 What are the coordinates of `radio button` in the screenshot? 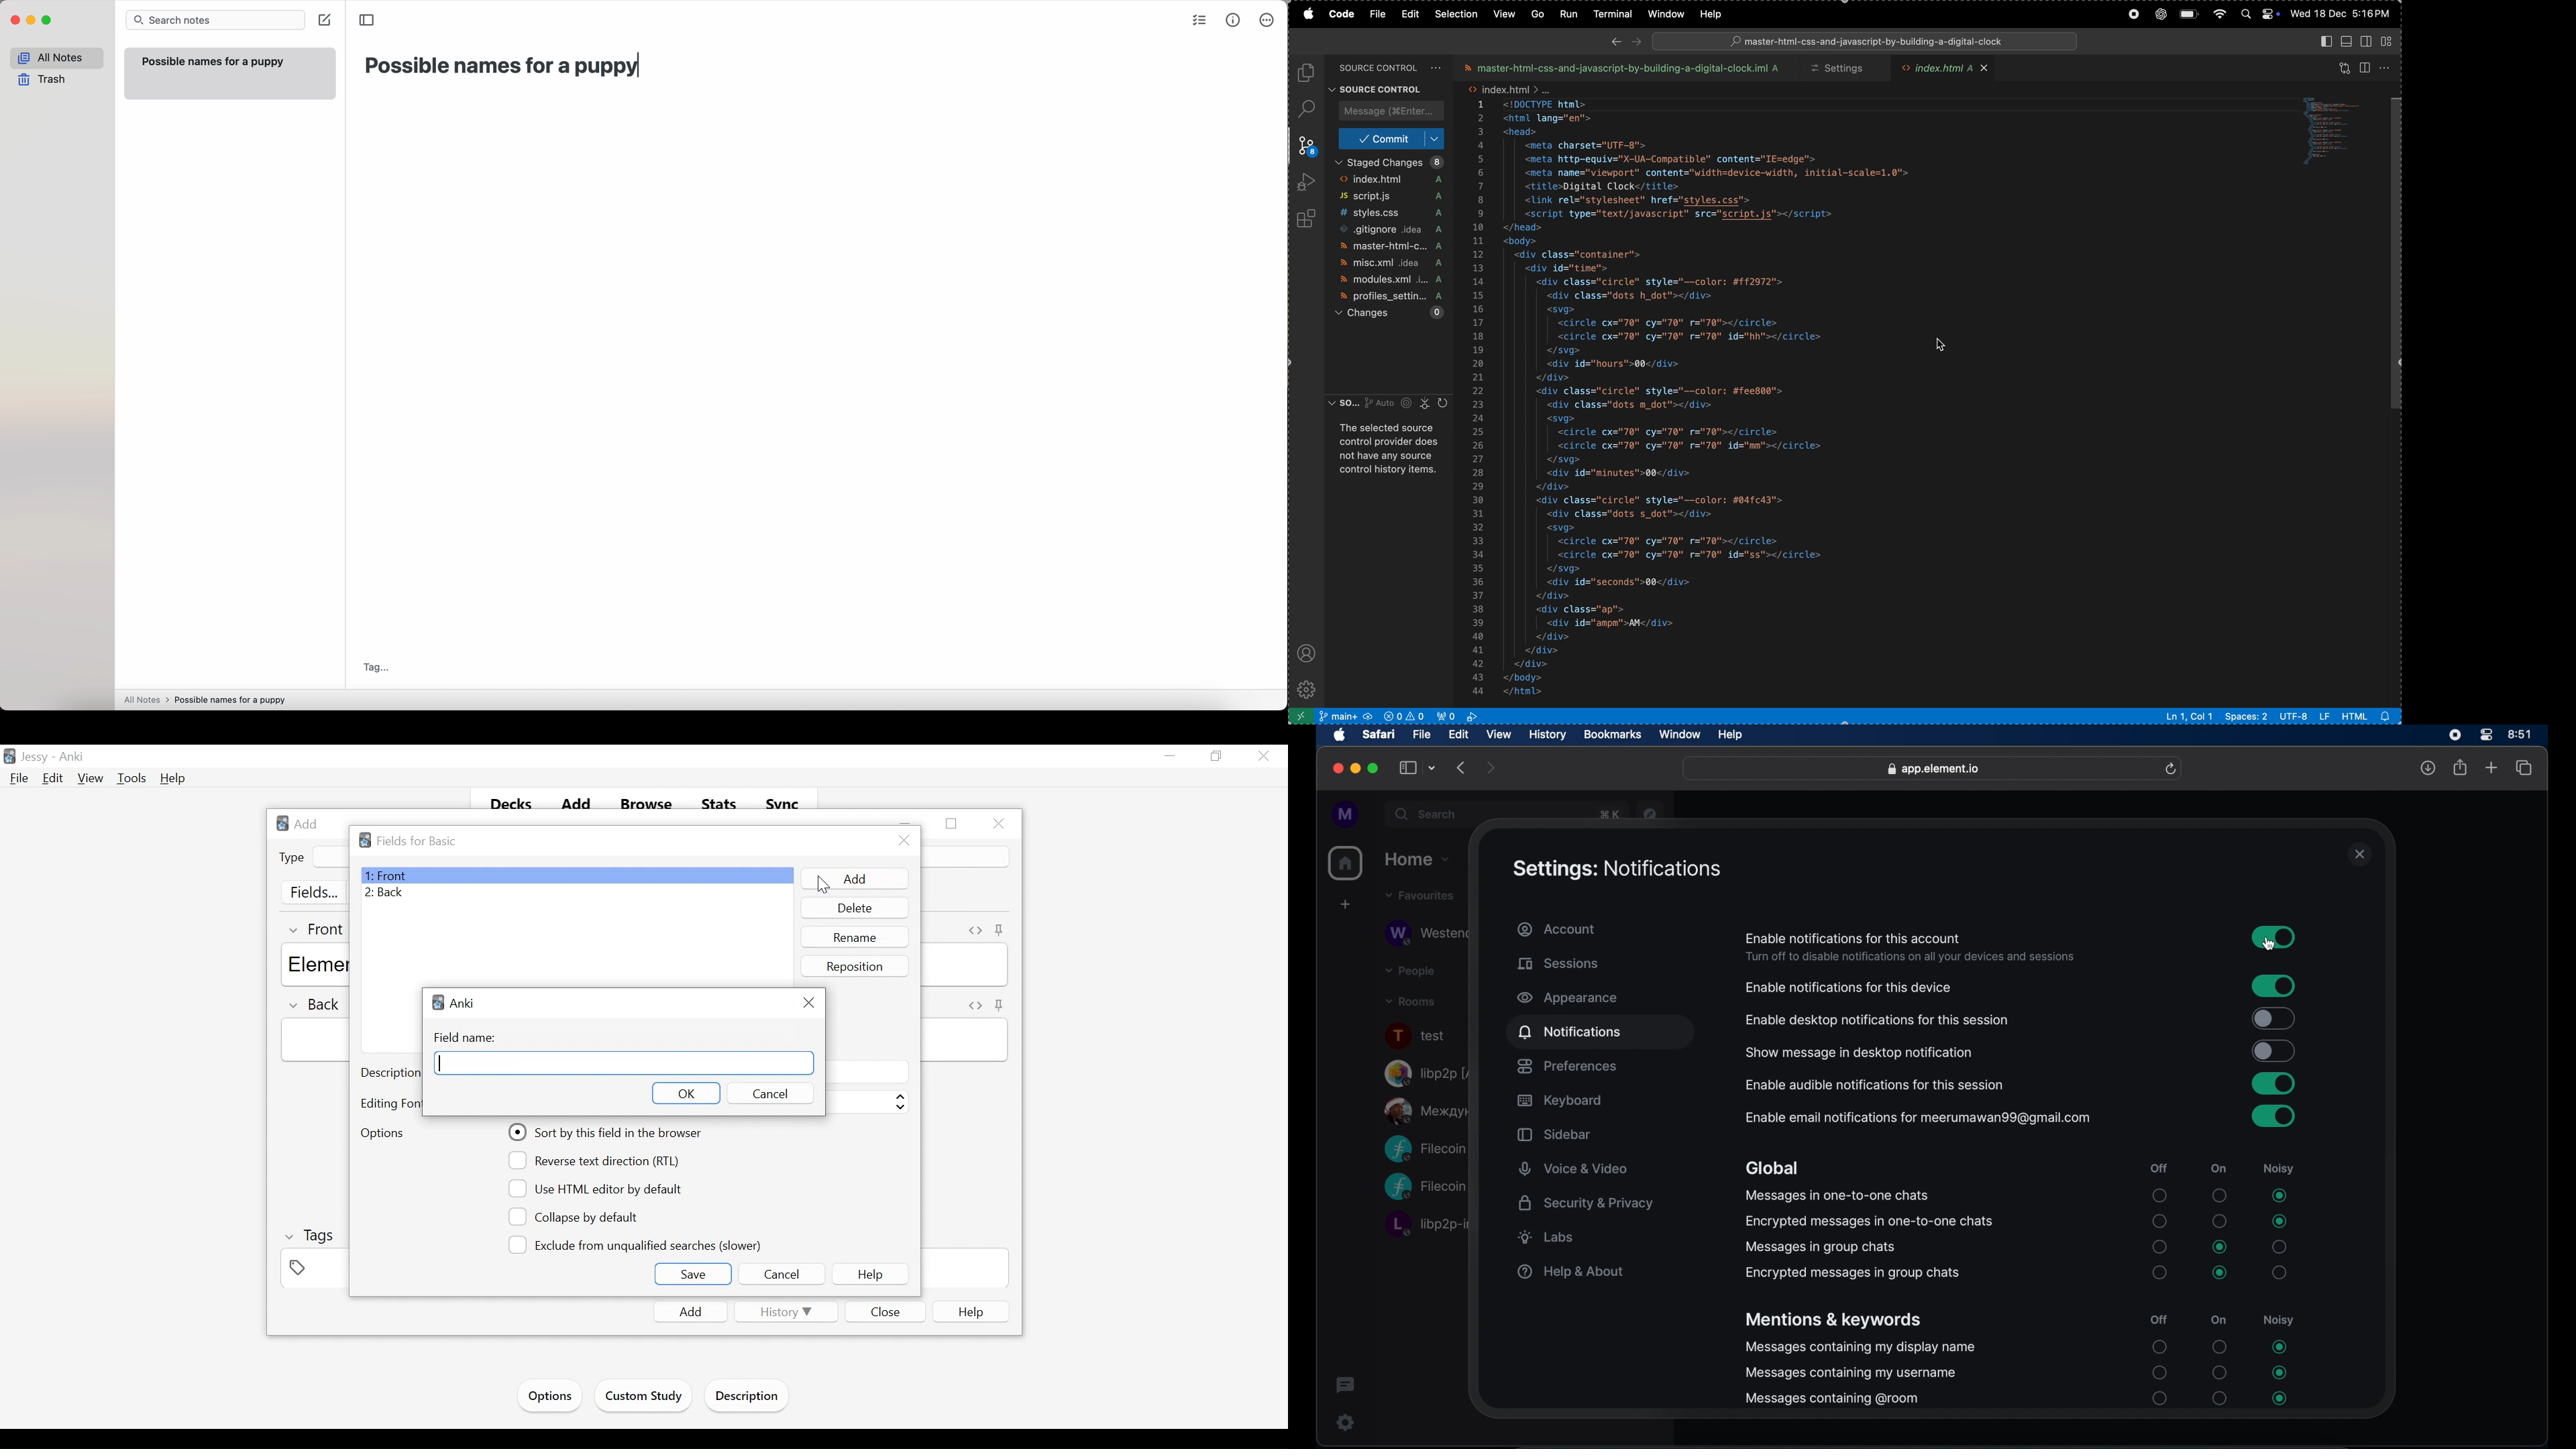 It's located at (2159, 1195).